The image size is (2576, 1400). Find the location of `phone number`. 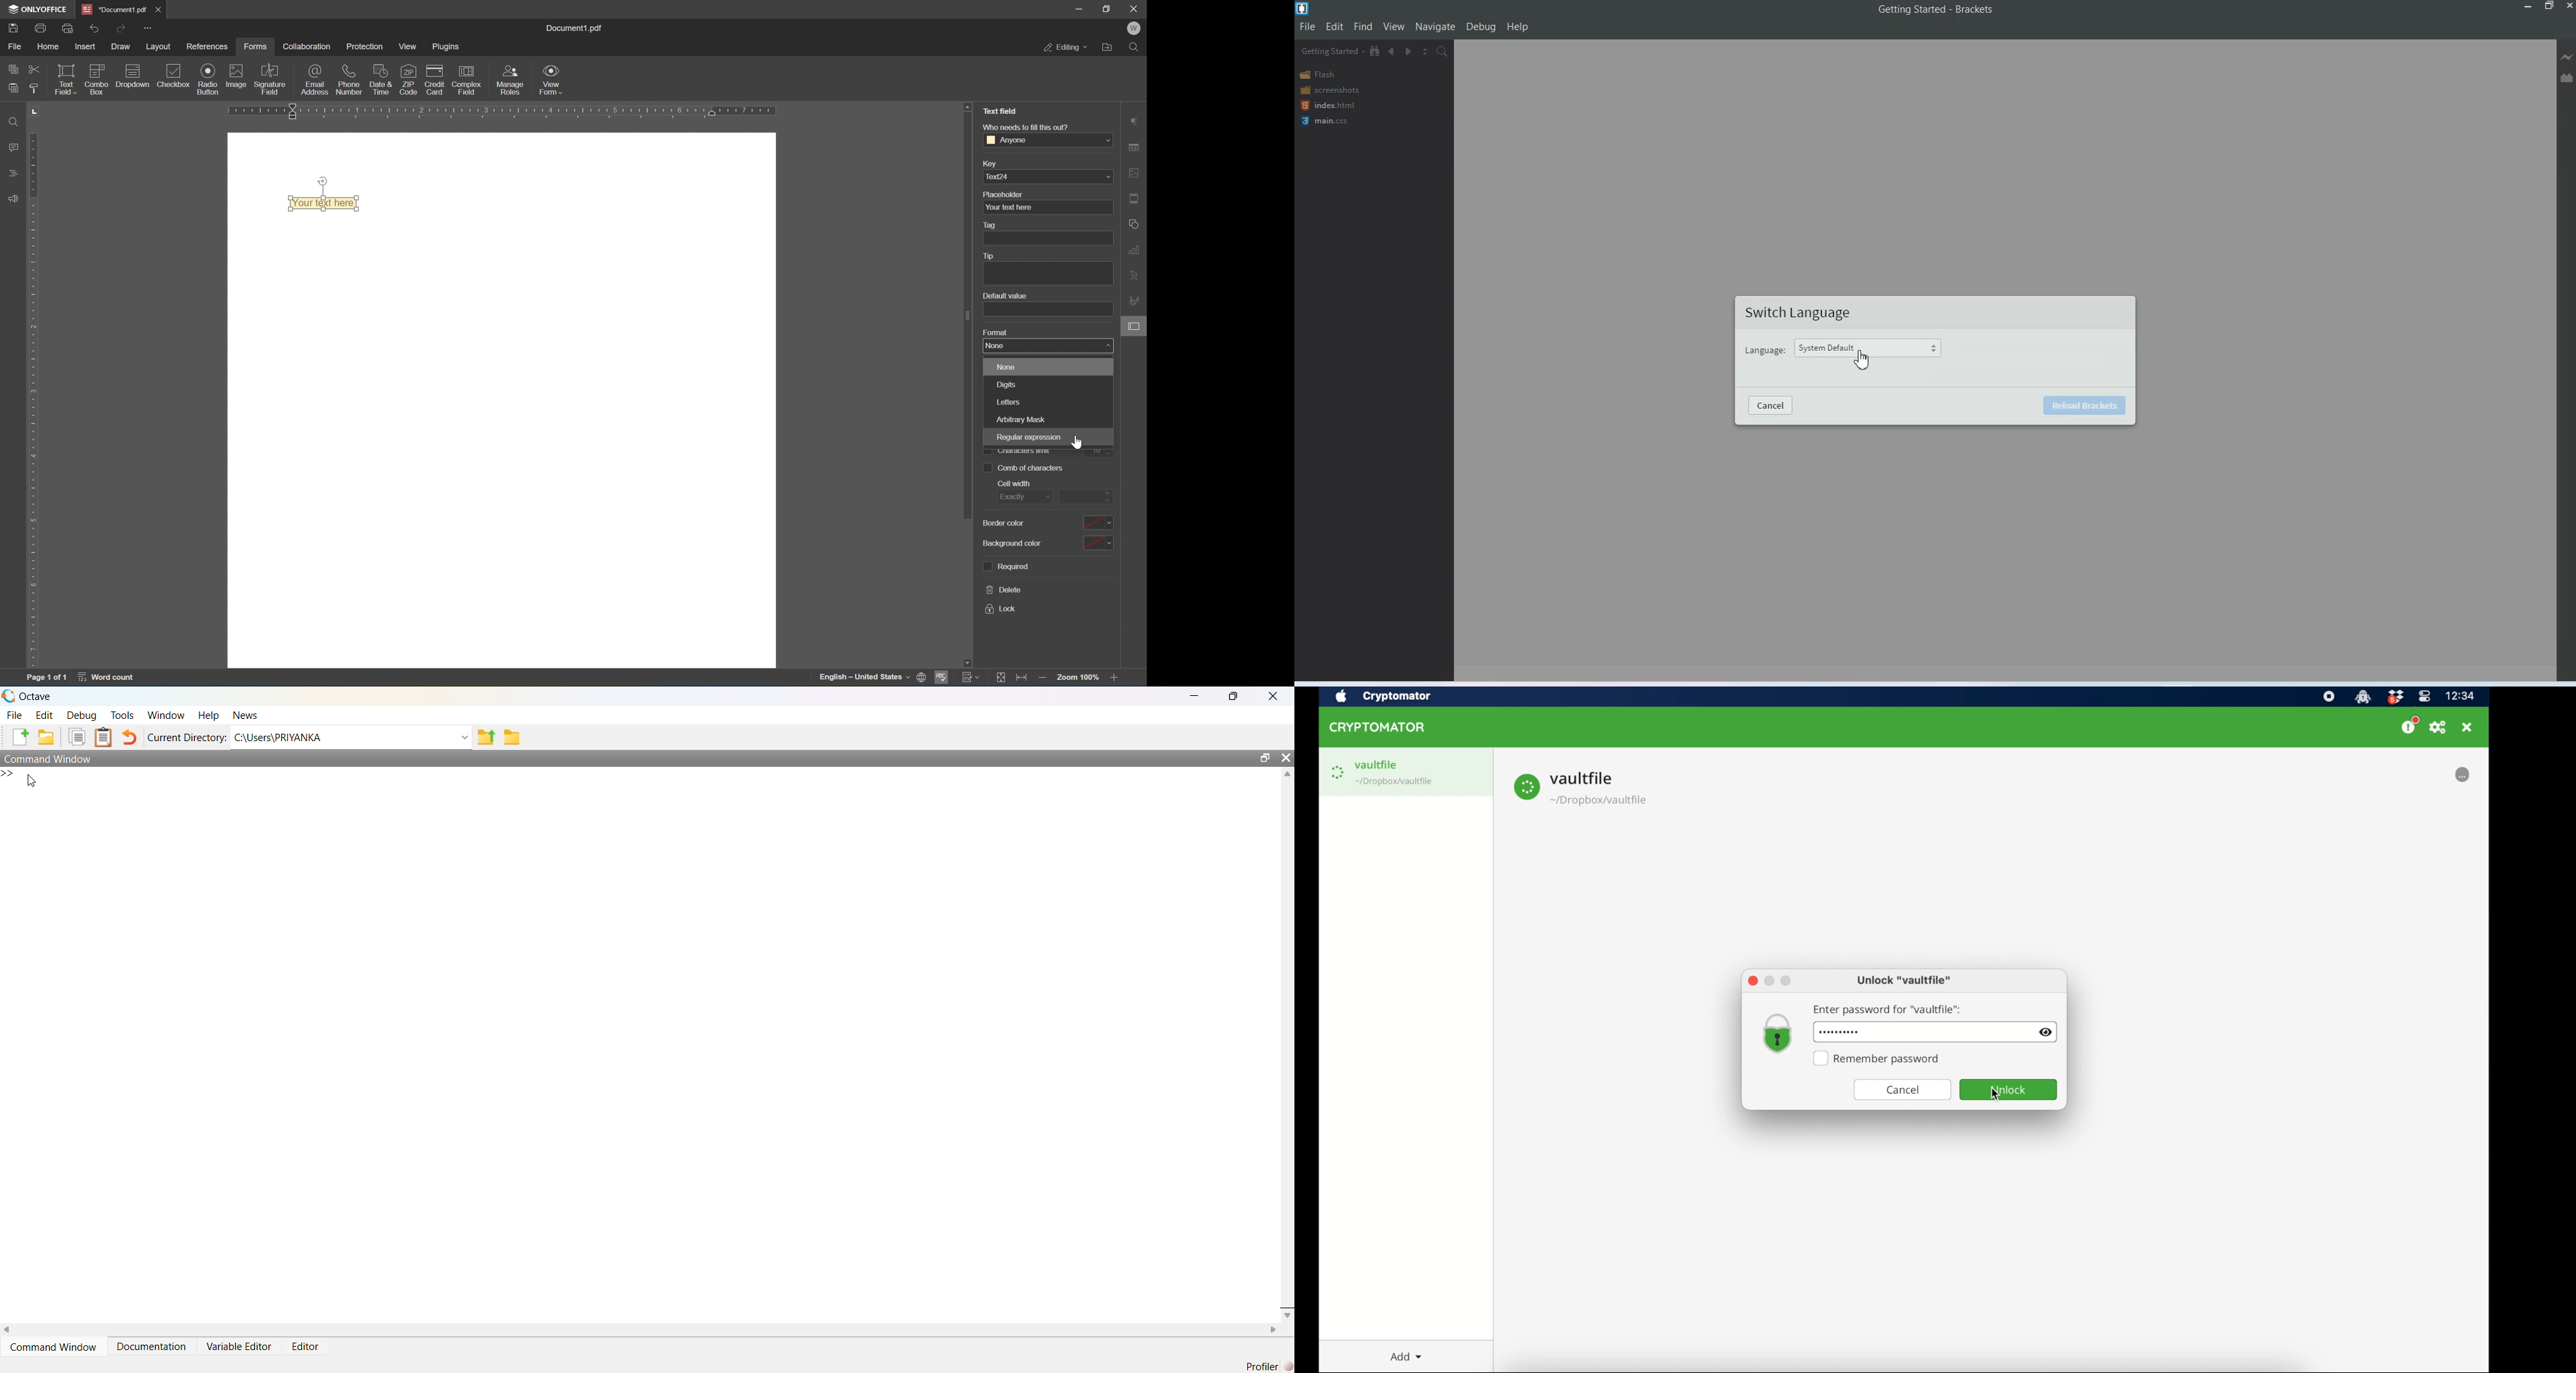

phone number is located at coordinates (349, 79).